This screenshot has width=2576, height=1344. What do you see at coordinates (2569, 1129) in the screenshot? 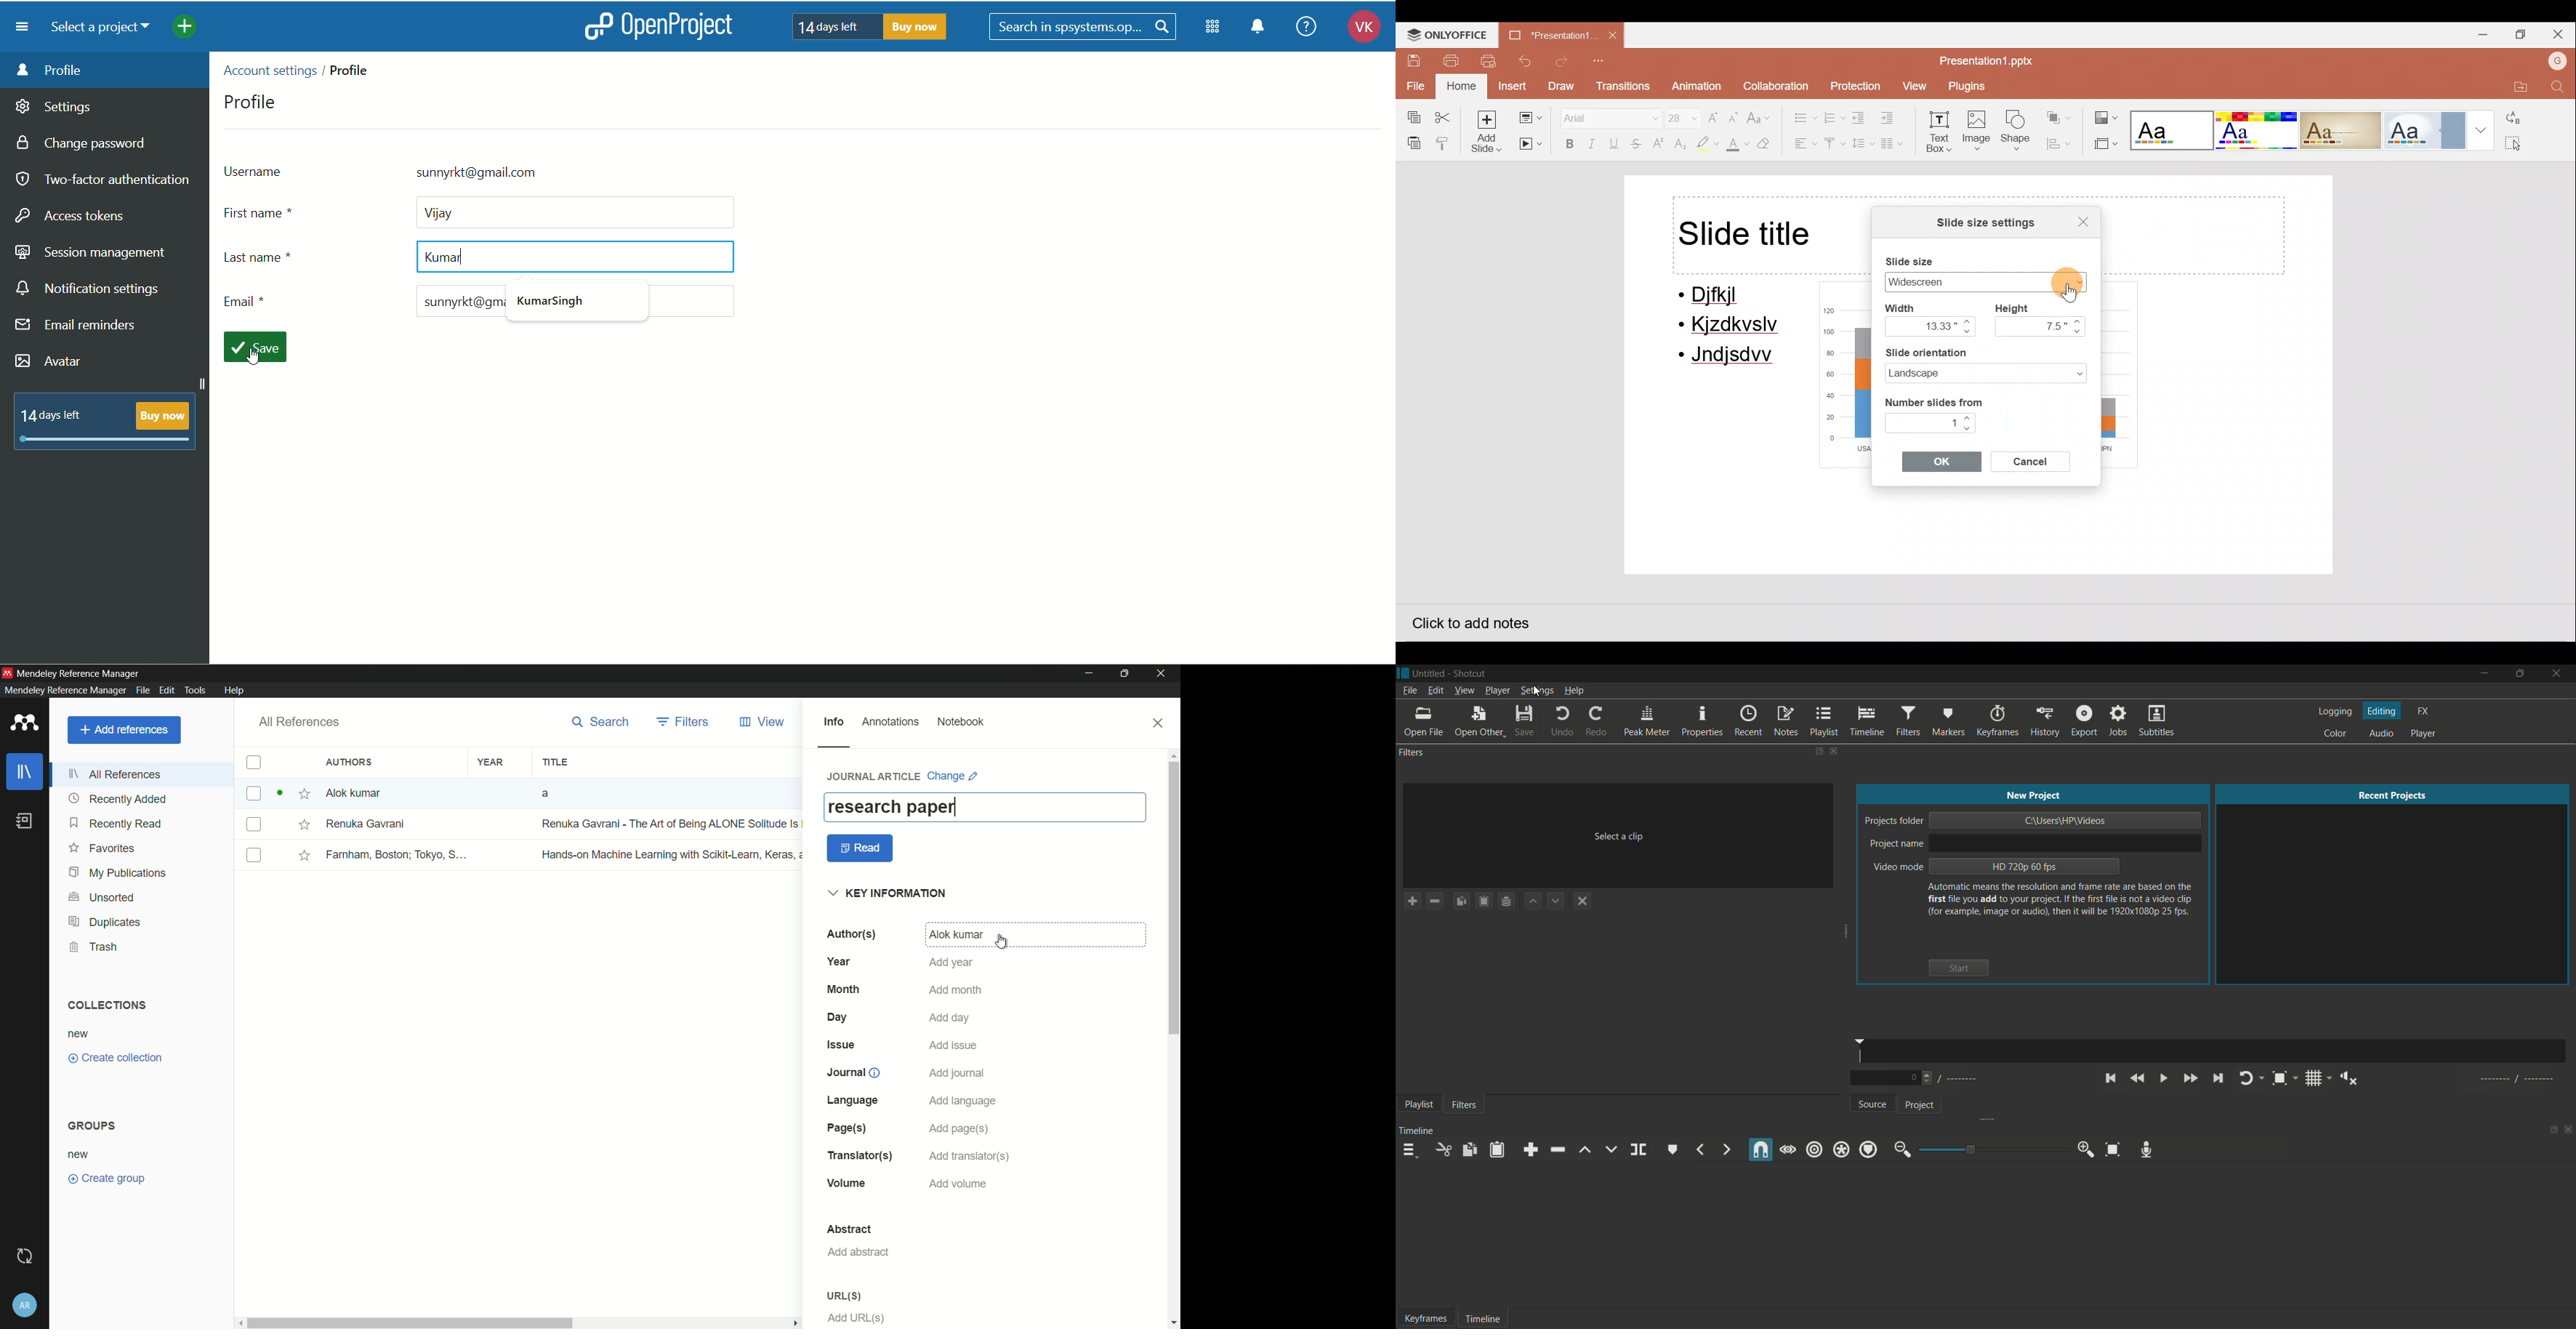
I see `close timeline` at bounding box center [2569, 1129].